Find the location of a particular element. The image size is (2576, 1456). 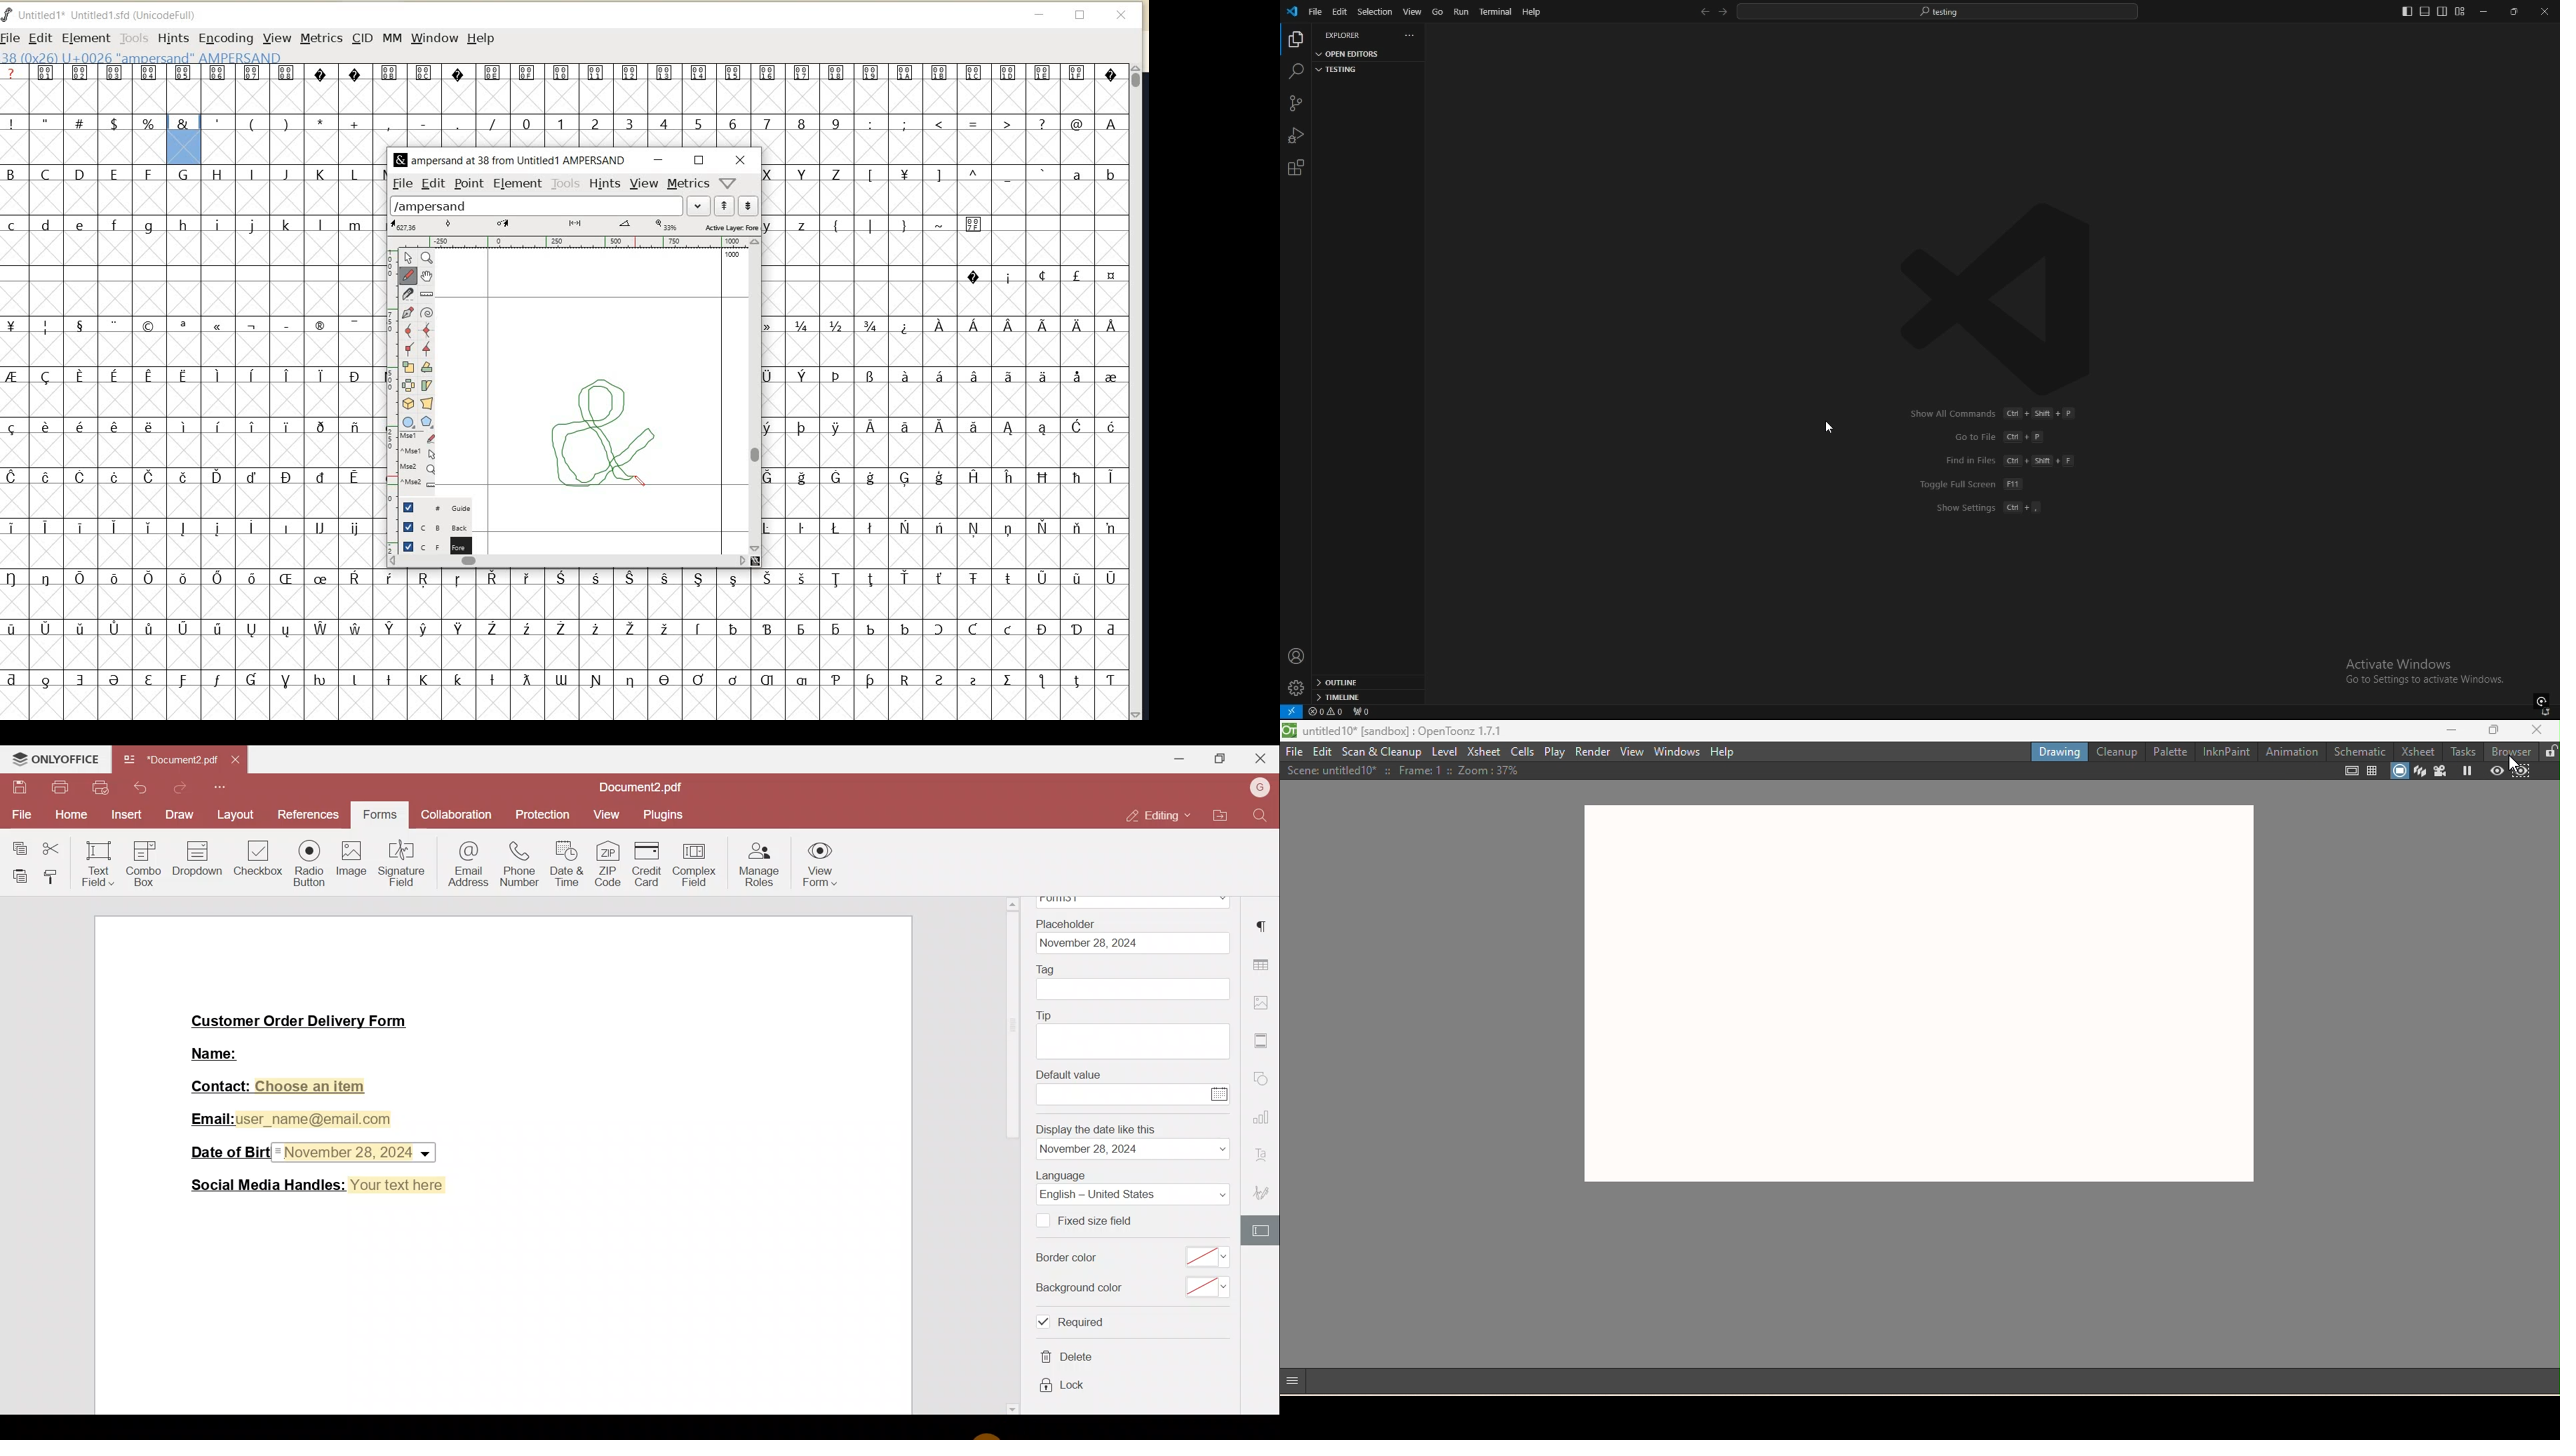

Quick print is located at coordinates (99, 787).